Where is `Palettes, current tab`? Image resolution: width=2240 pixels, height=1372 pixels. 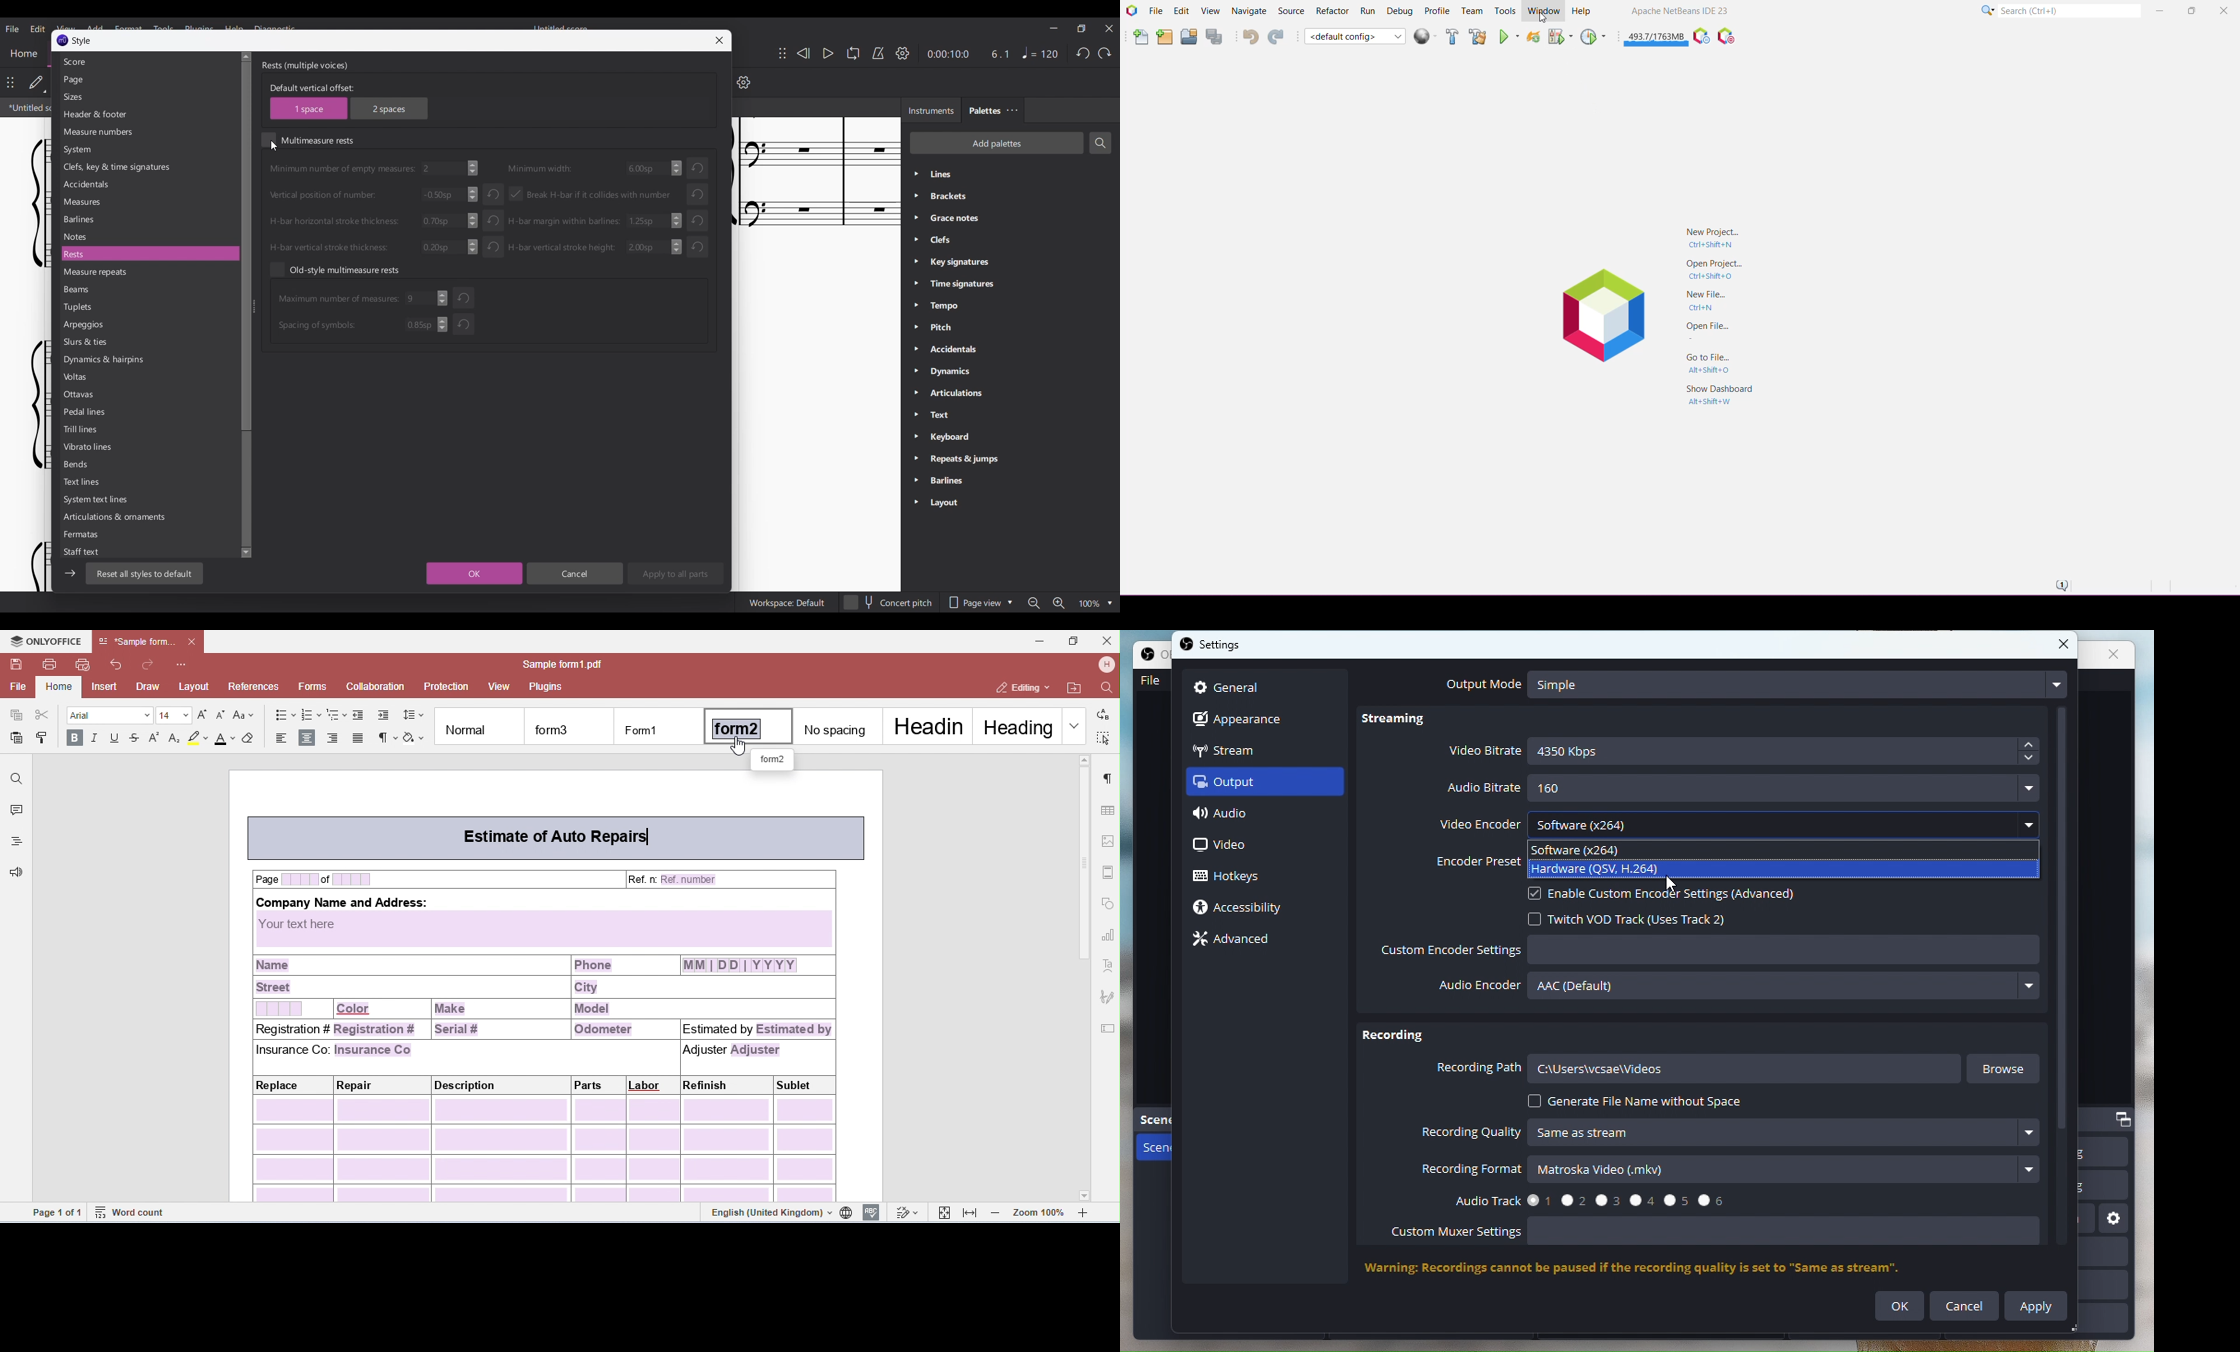 Palettes, current tab is located at coordinates (984, 110).